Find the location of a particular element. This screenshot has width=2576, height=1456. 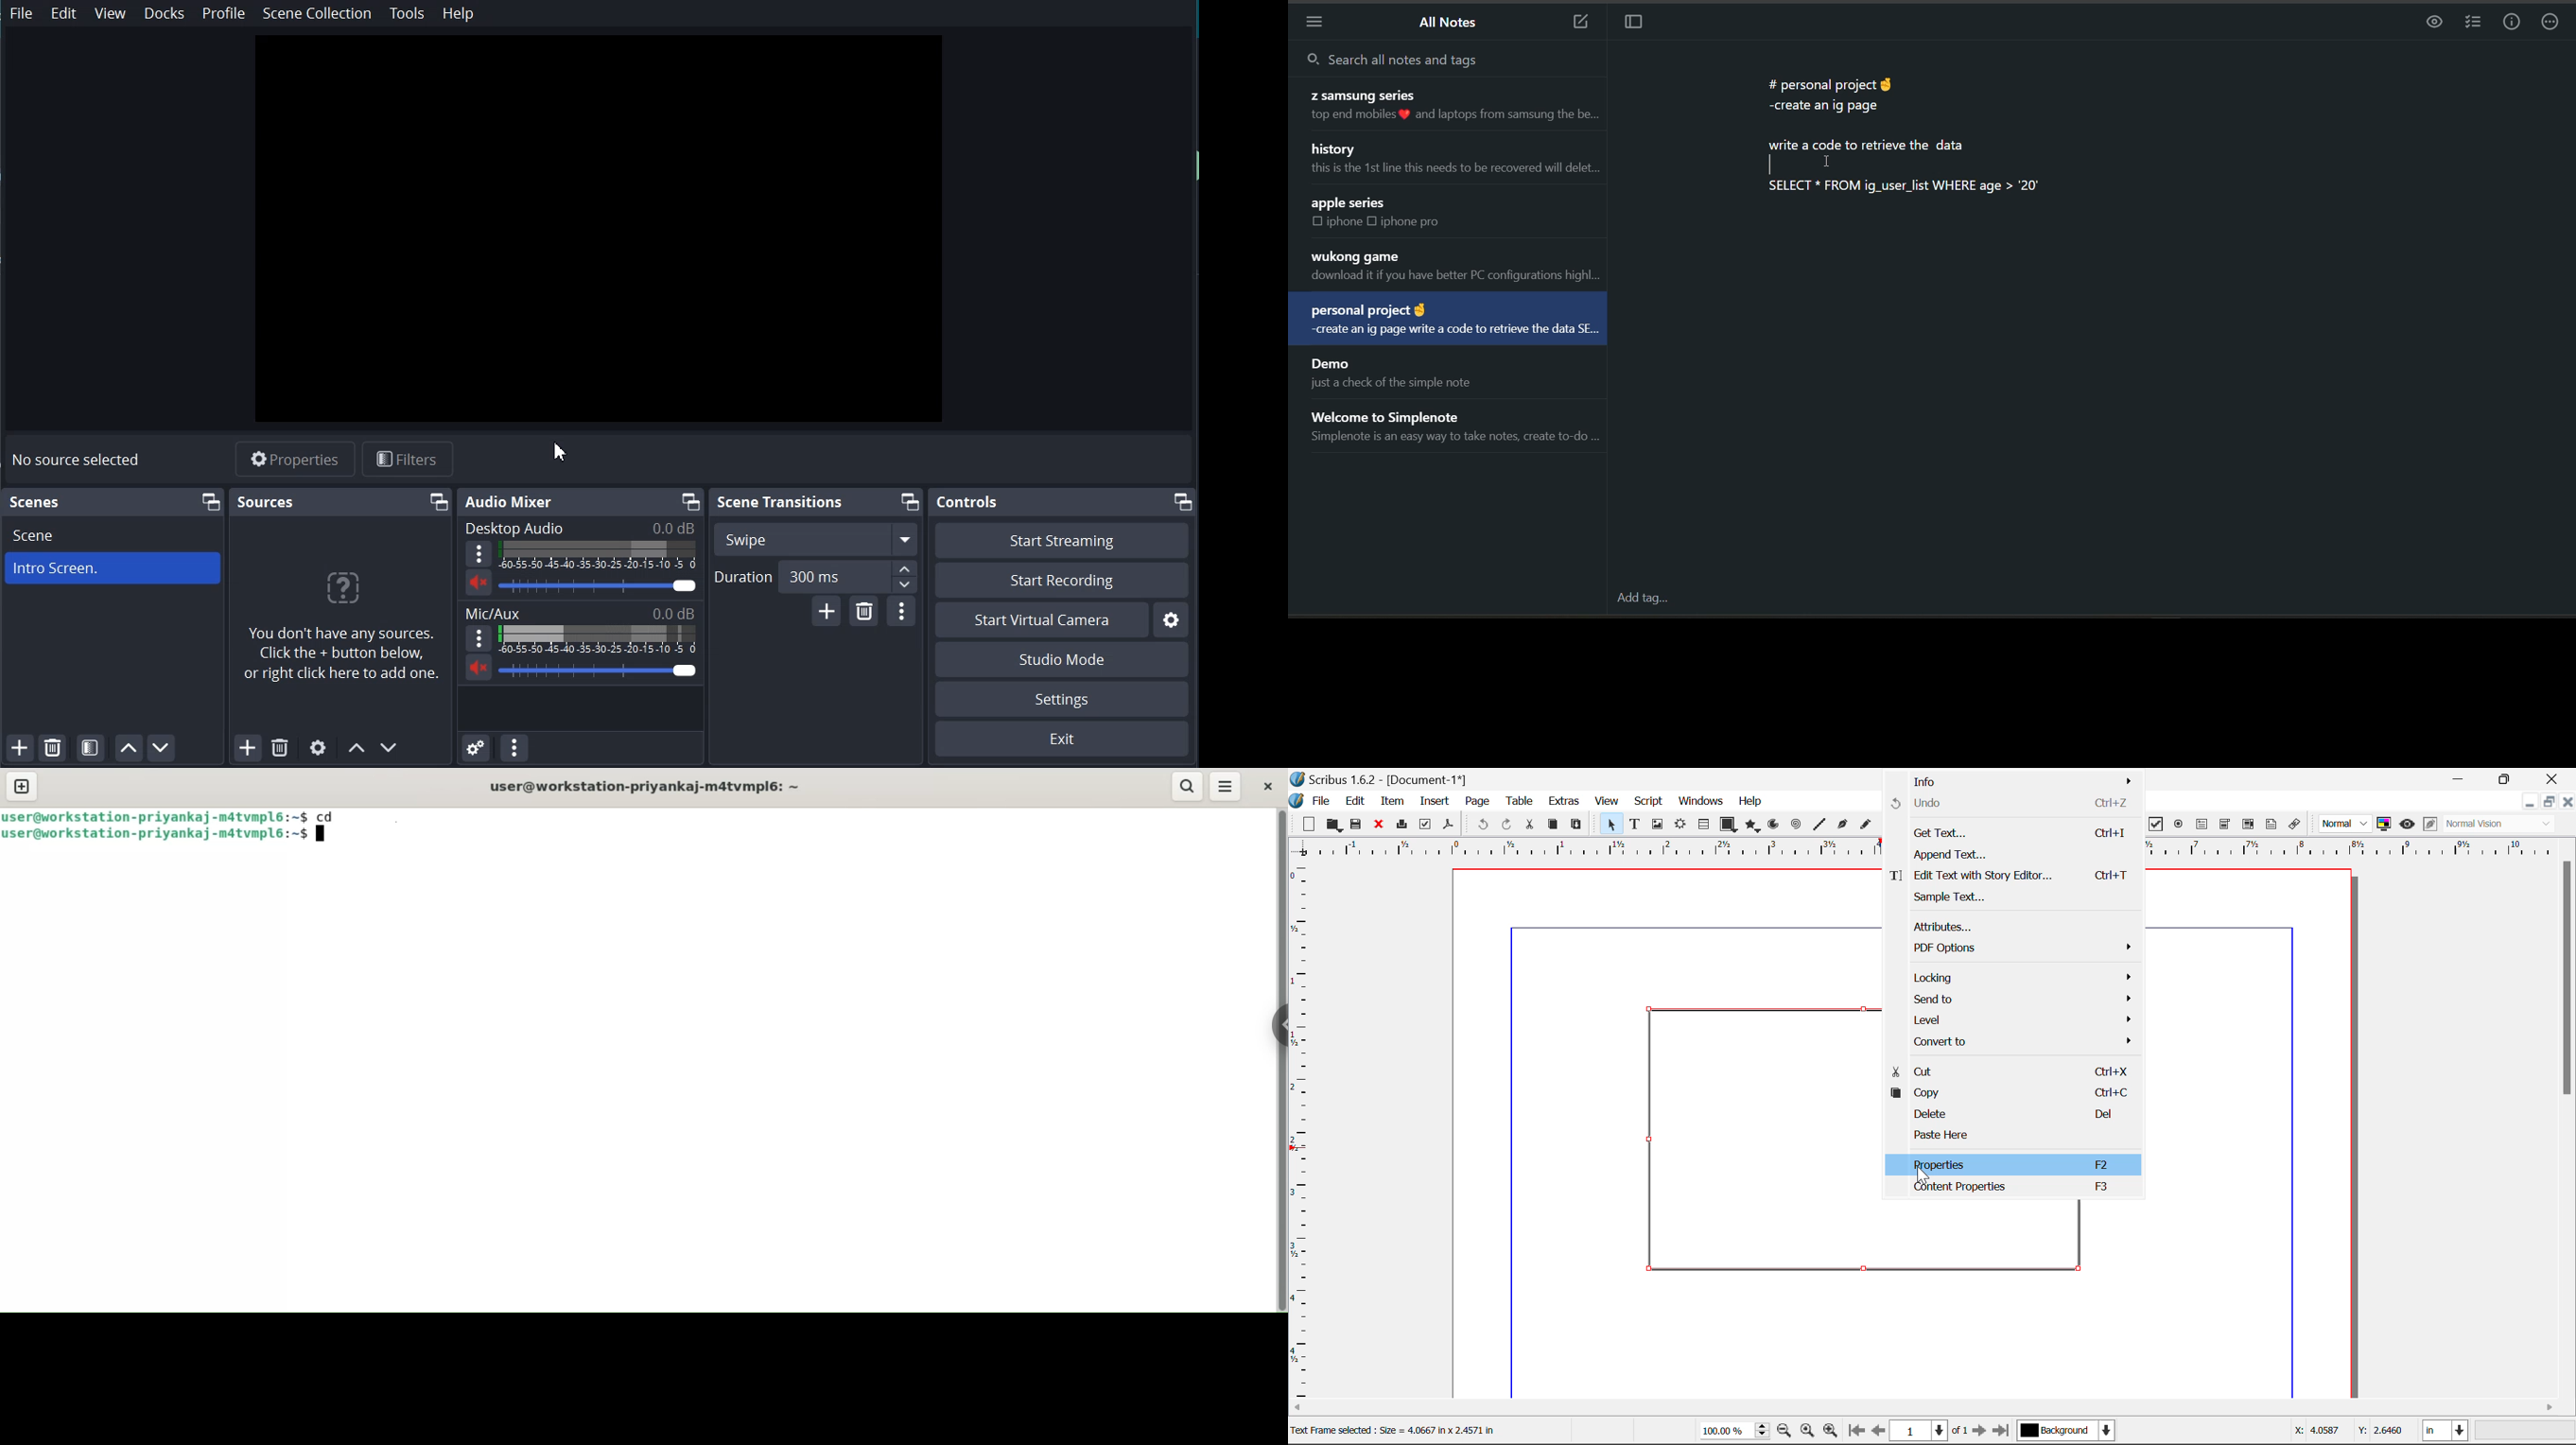

PDF Options is located at coordinates (2016, 948).